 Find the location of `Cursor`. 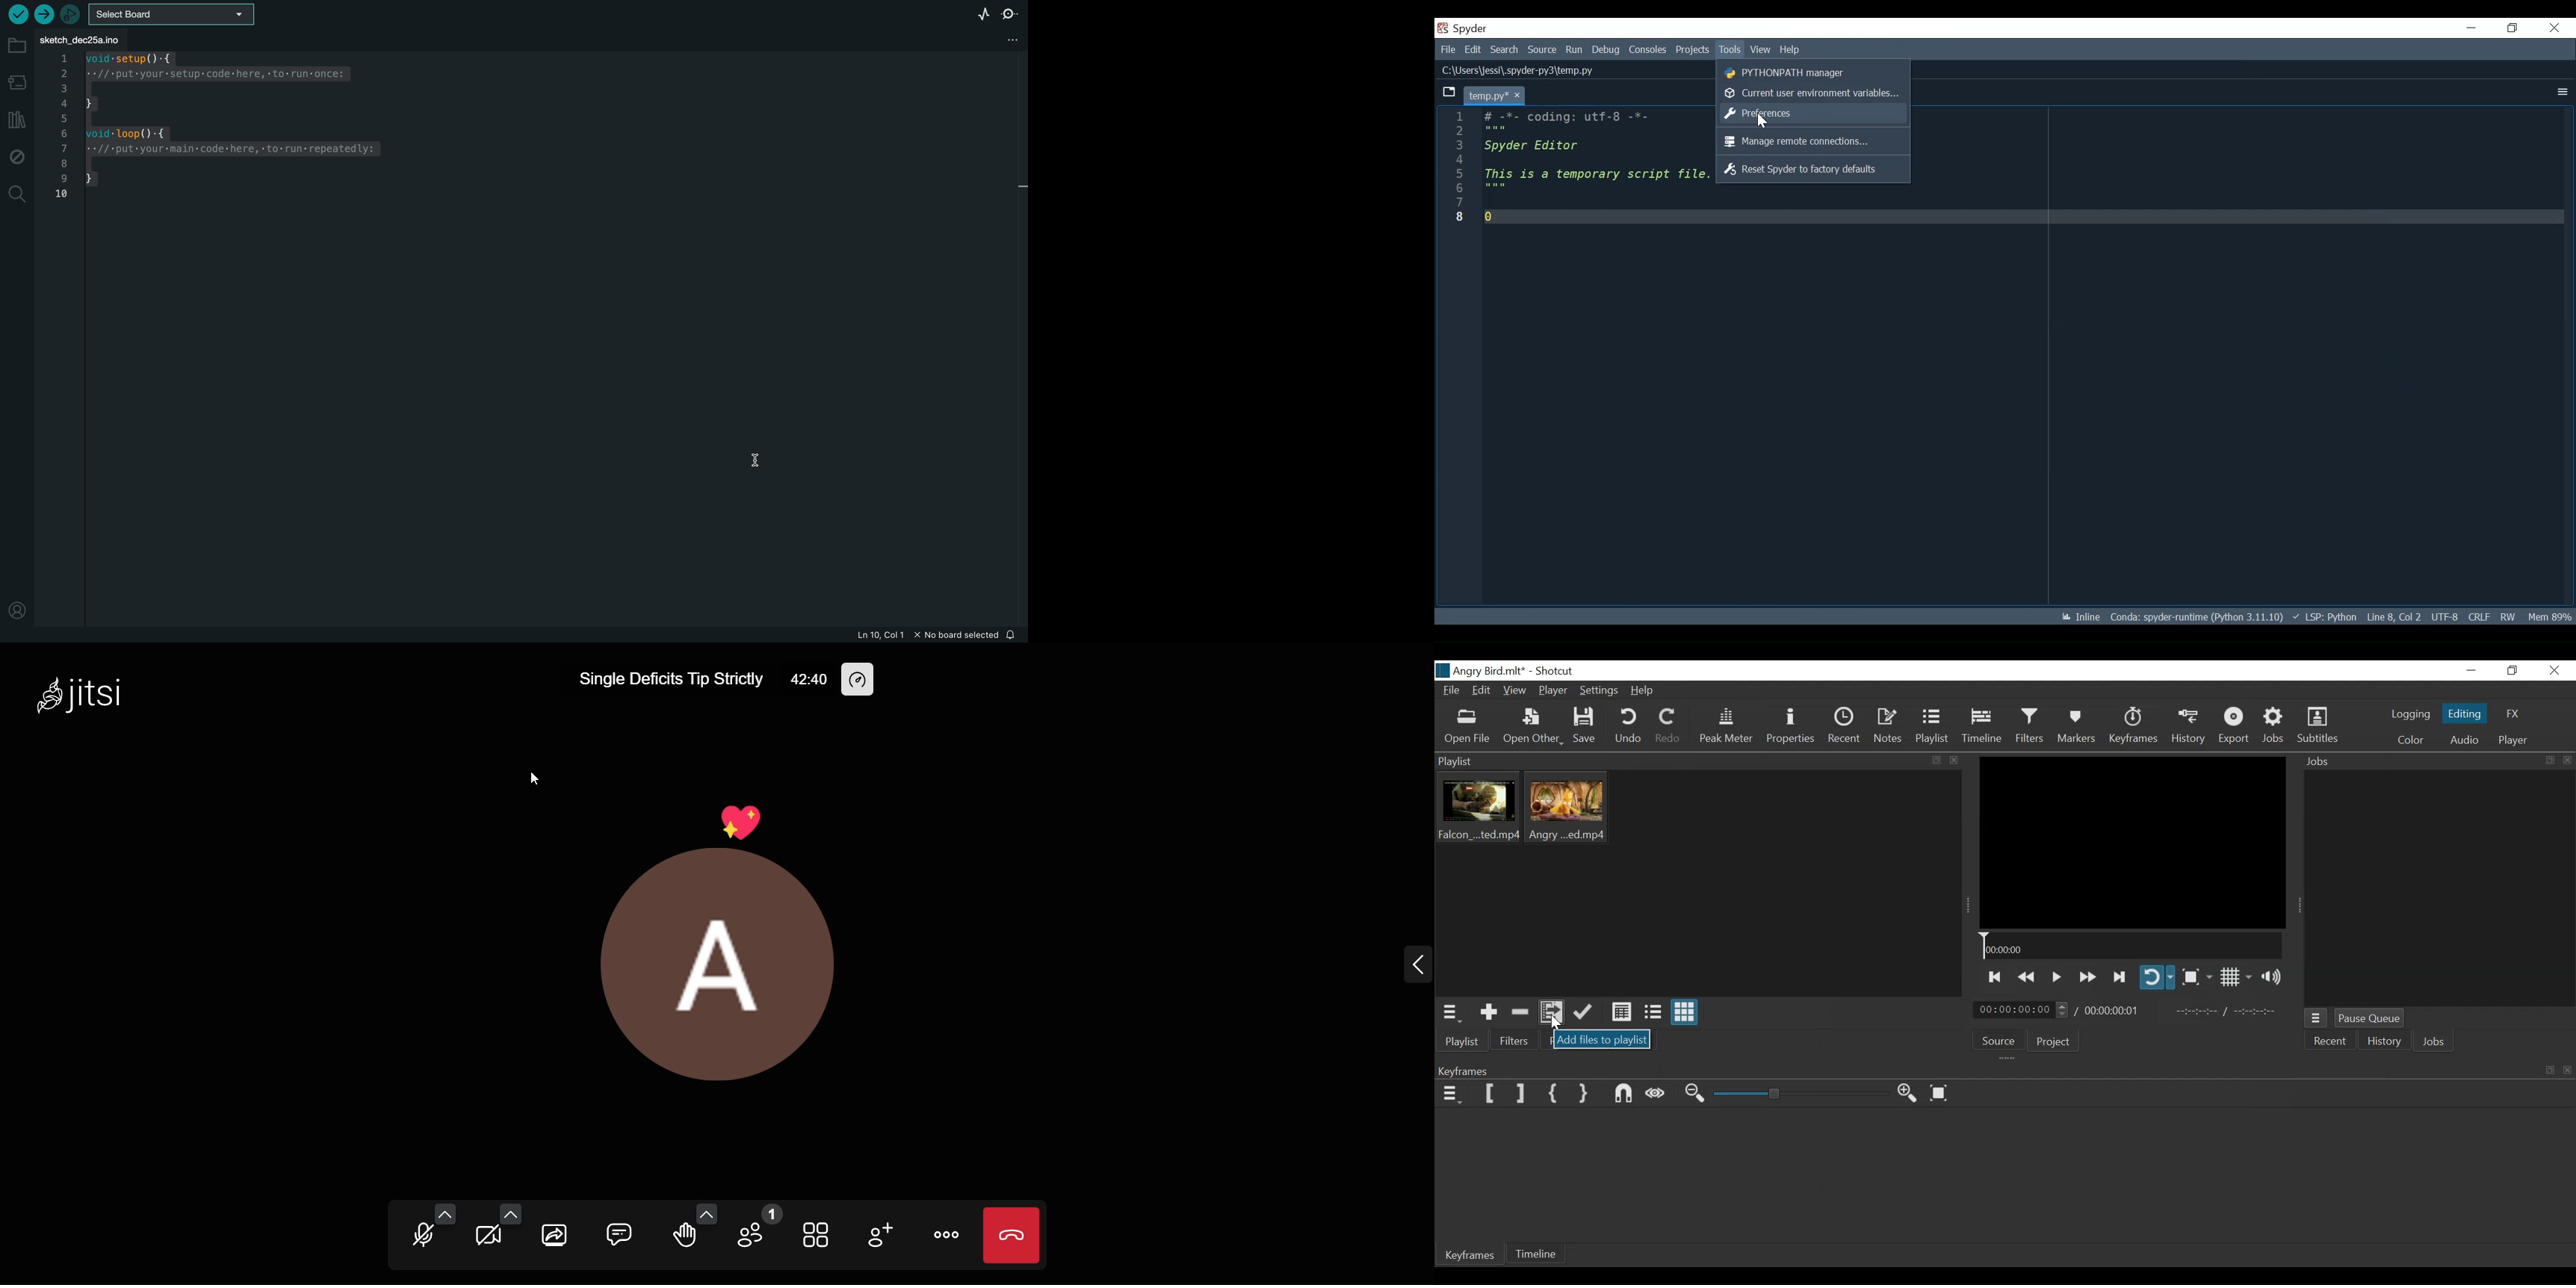

Cursor is located at coordinates (1554, 1024).